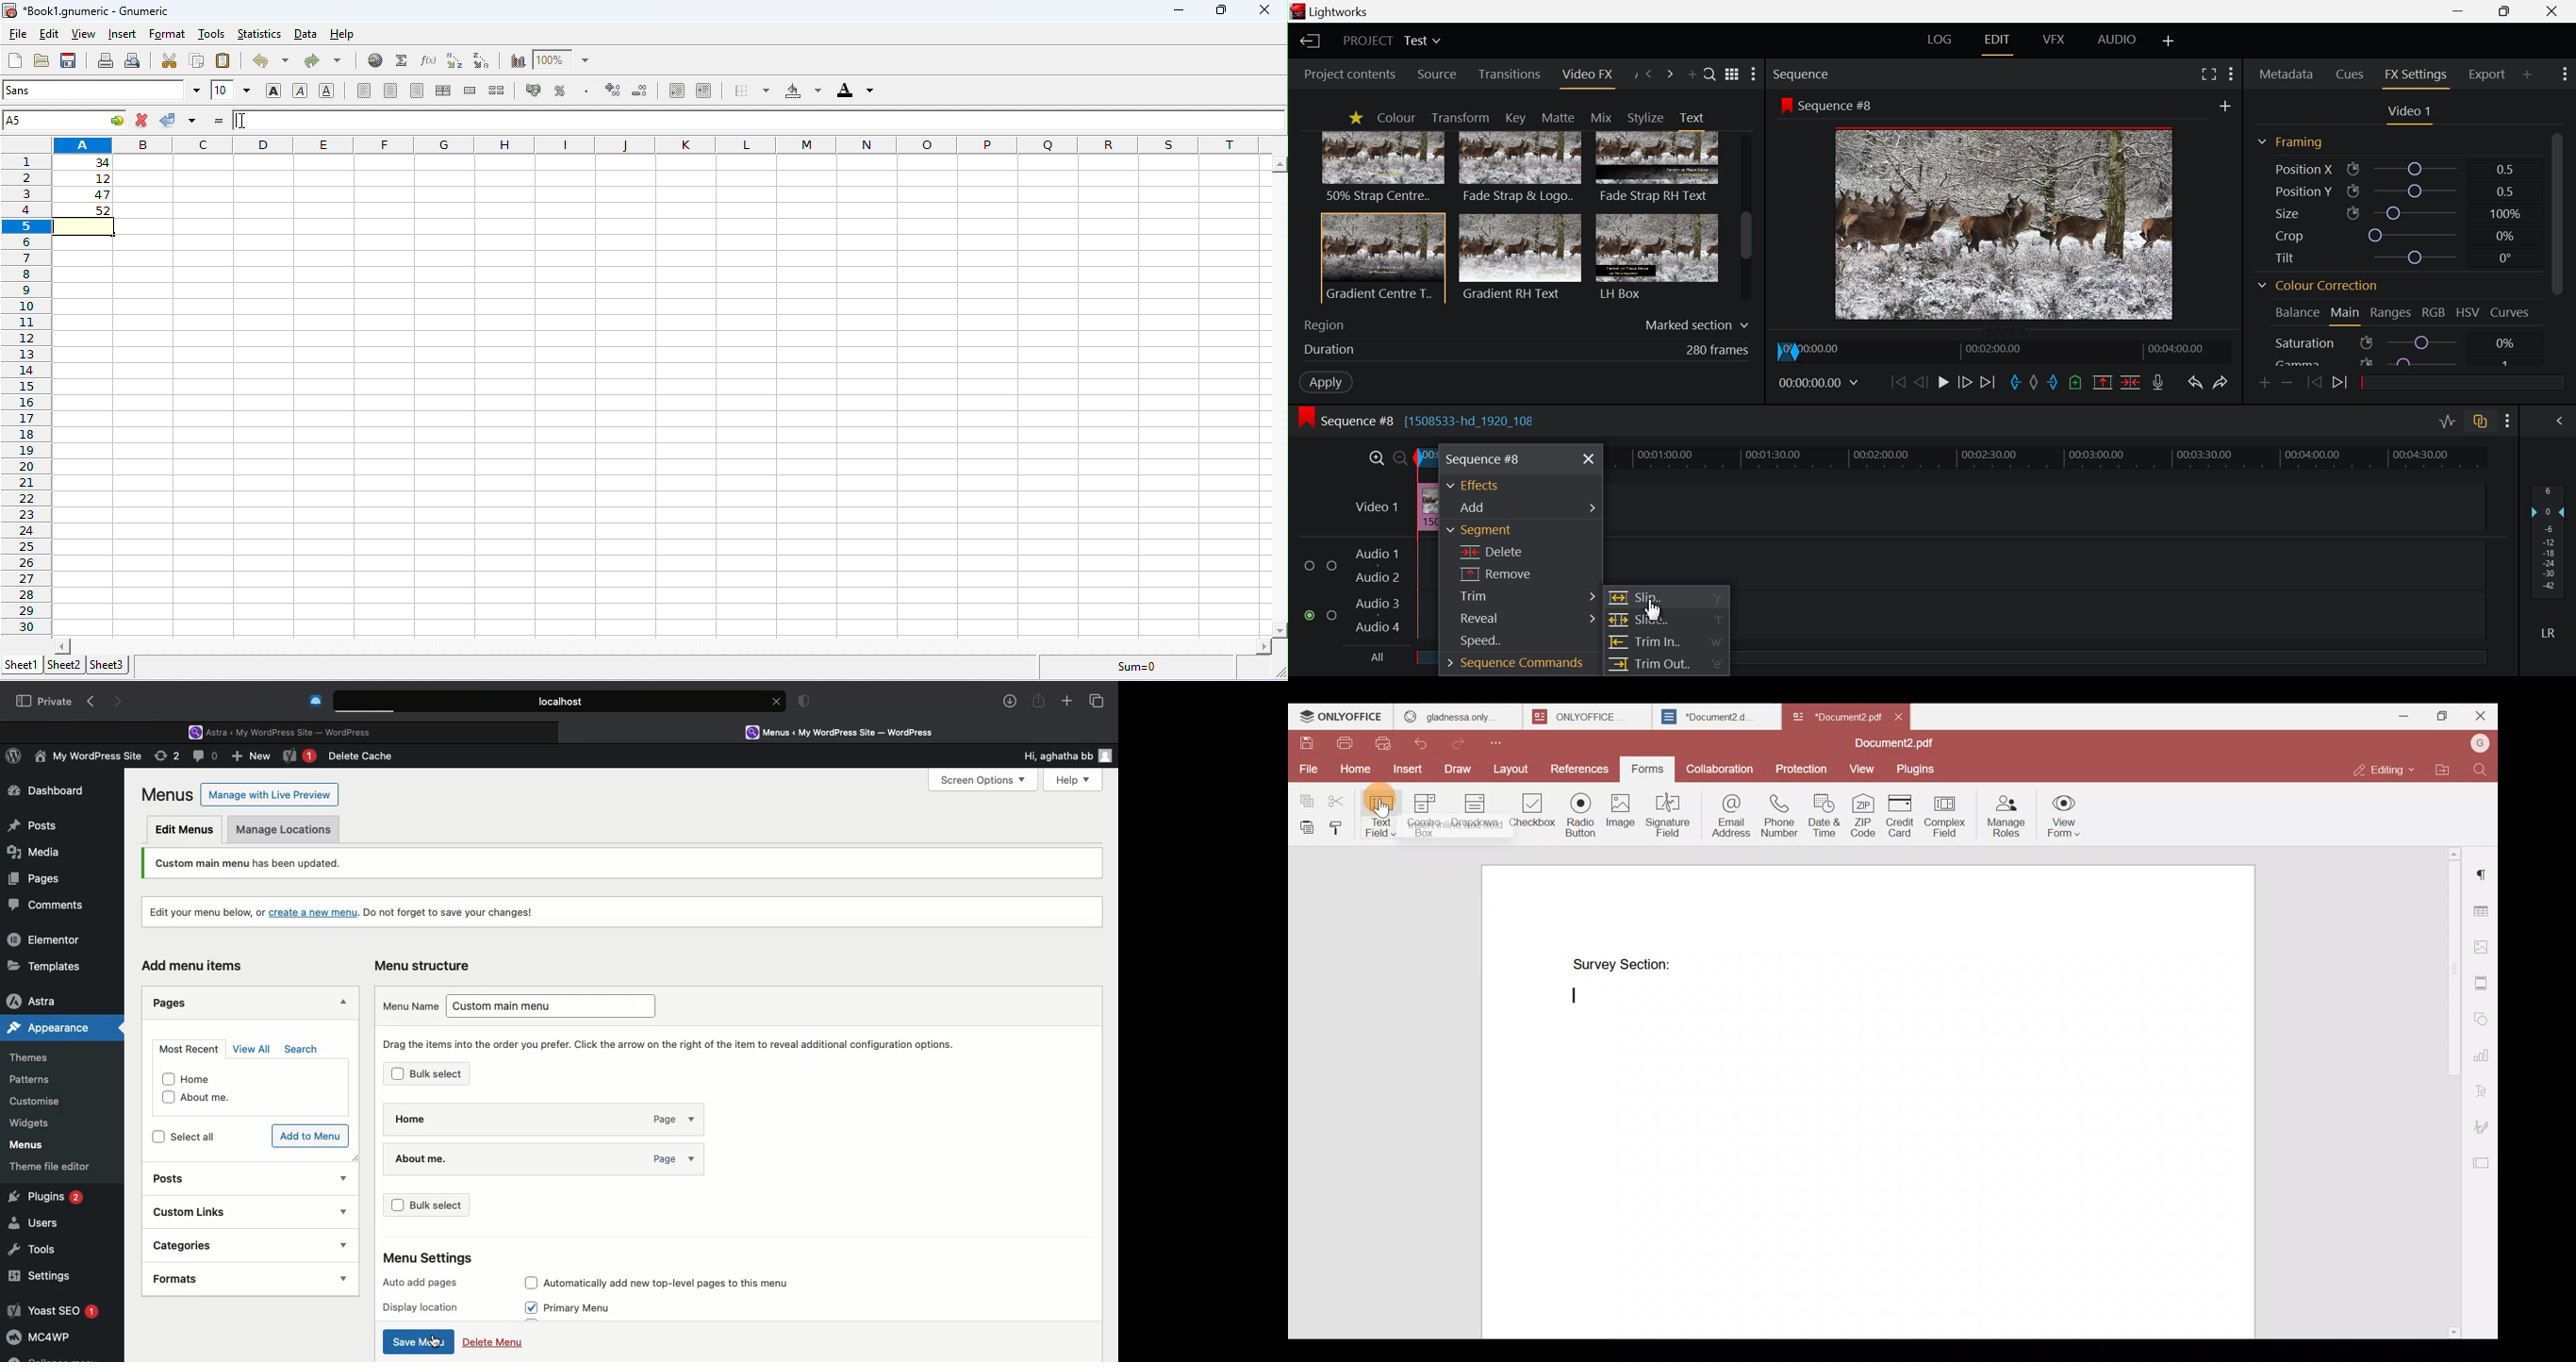 Image resolution: width=2576 pixels, height=1372 pixels. I want to click on Favorites, so click(1355, 117).